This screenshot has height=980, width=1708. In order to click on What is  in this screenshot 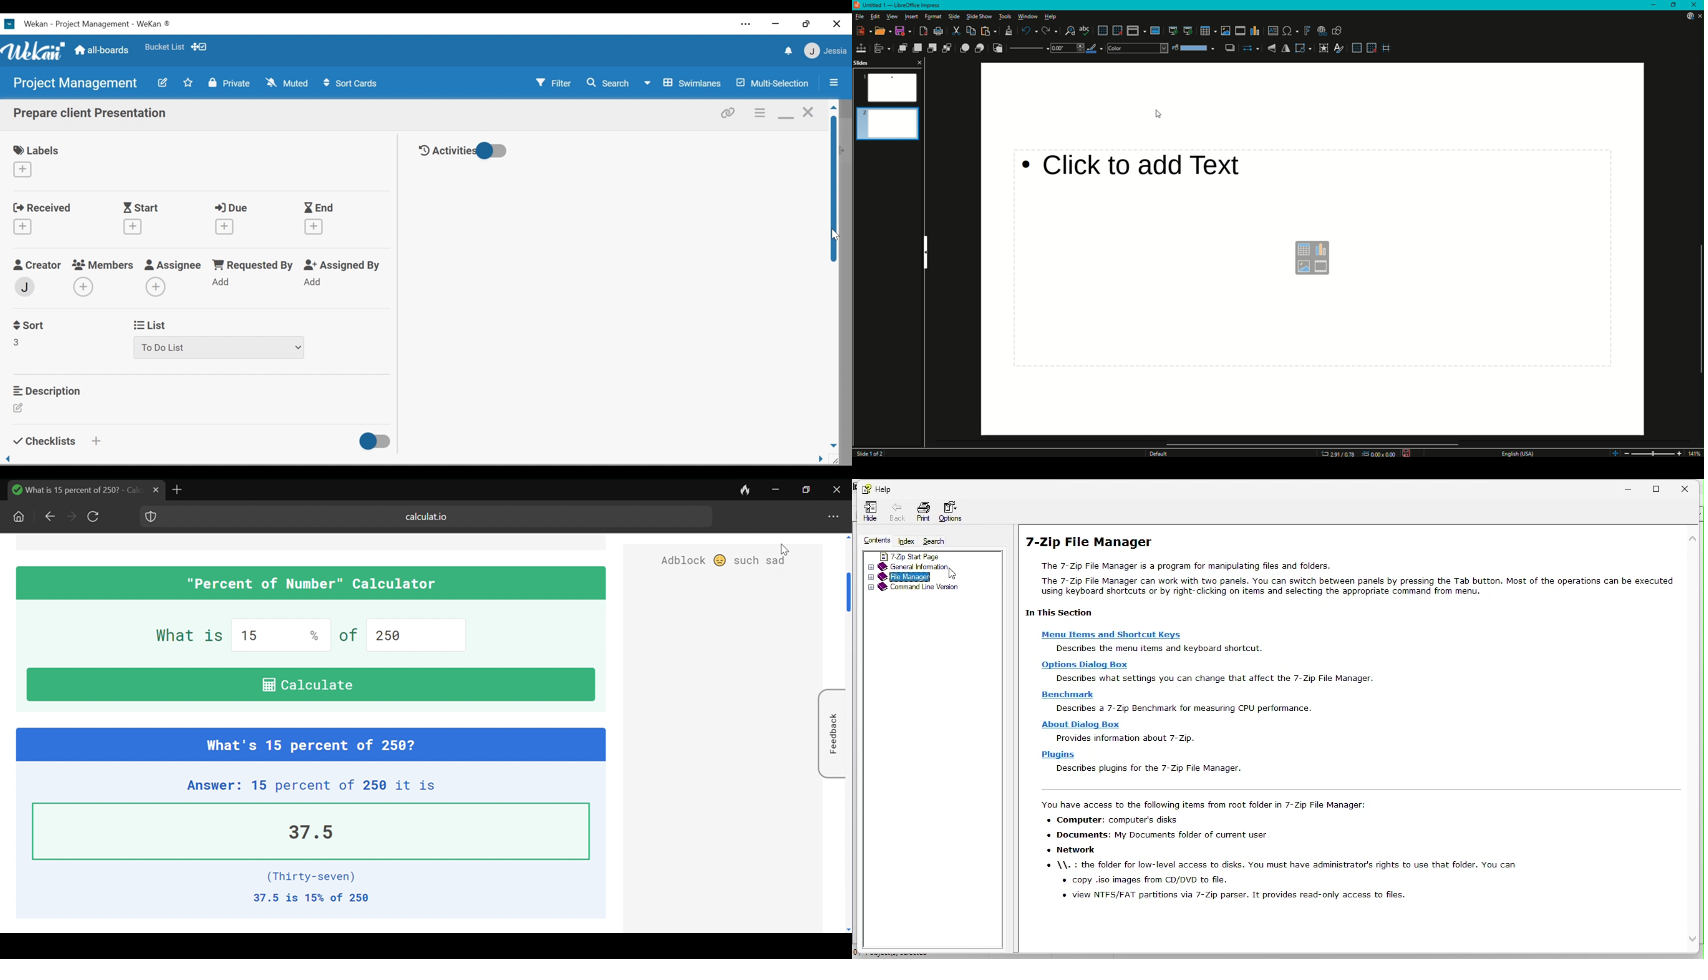, I will do `click(157, 637)`.